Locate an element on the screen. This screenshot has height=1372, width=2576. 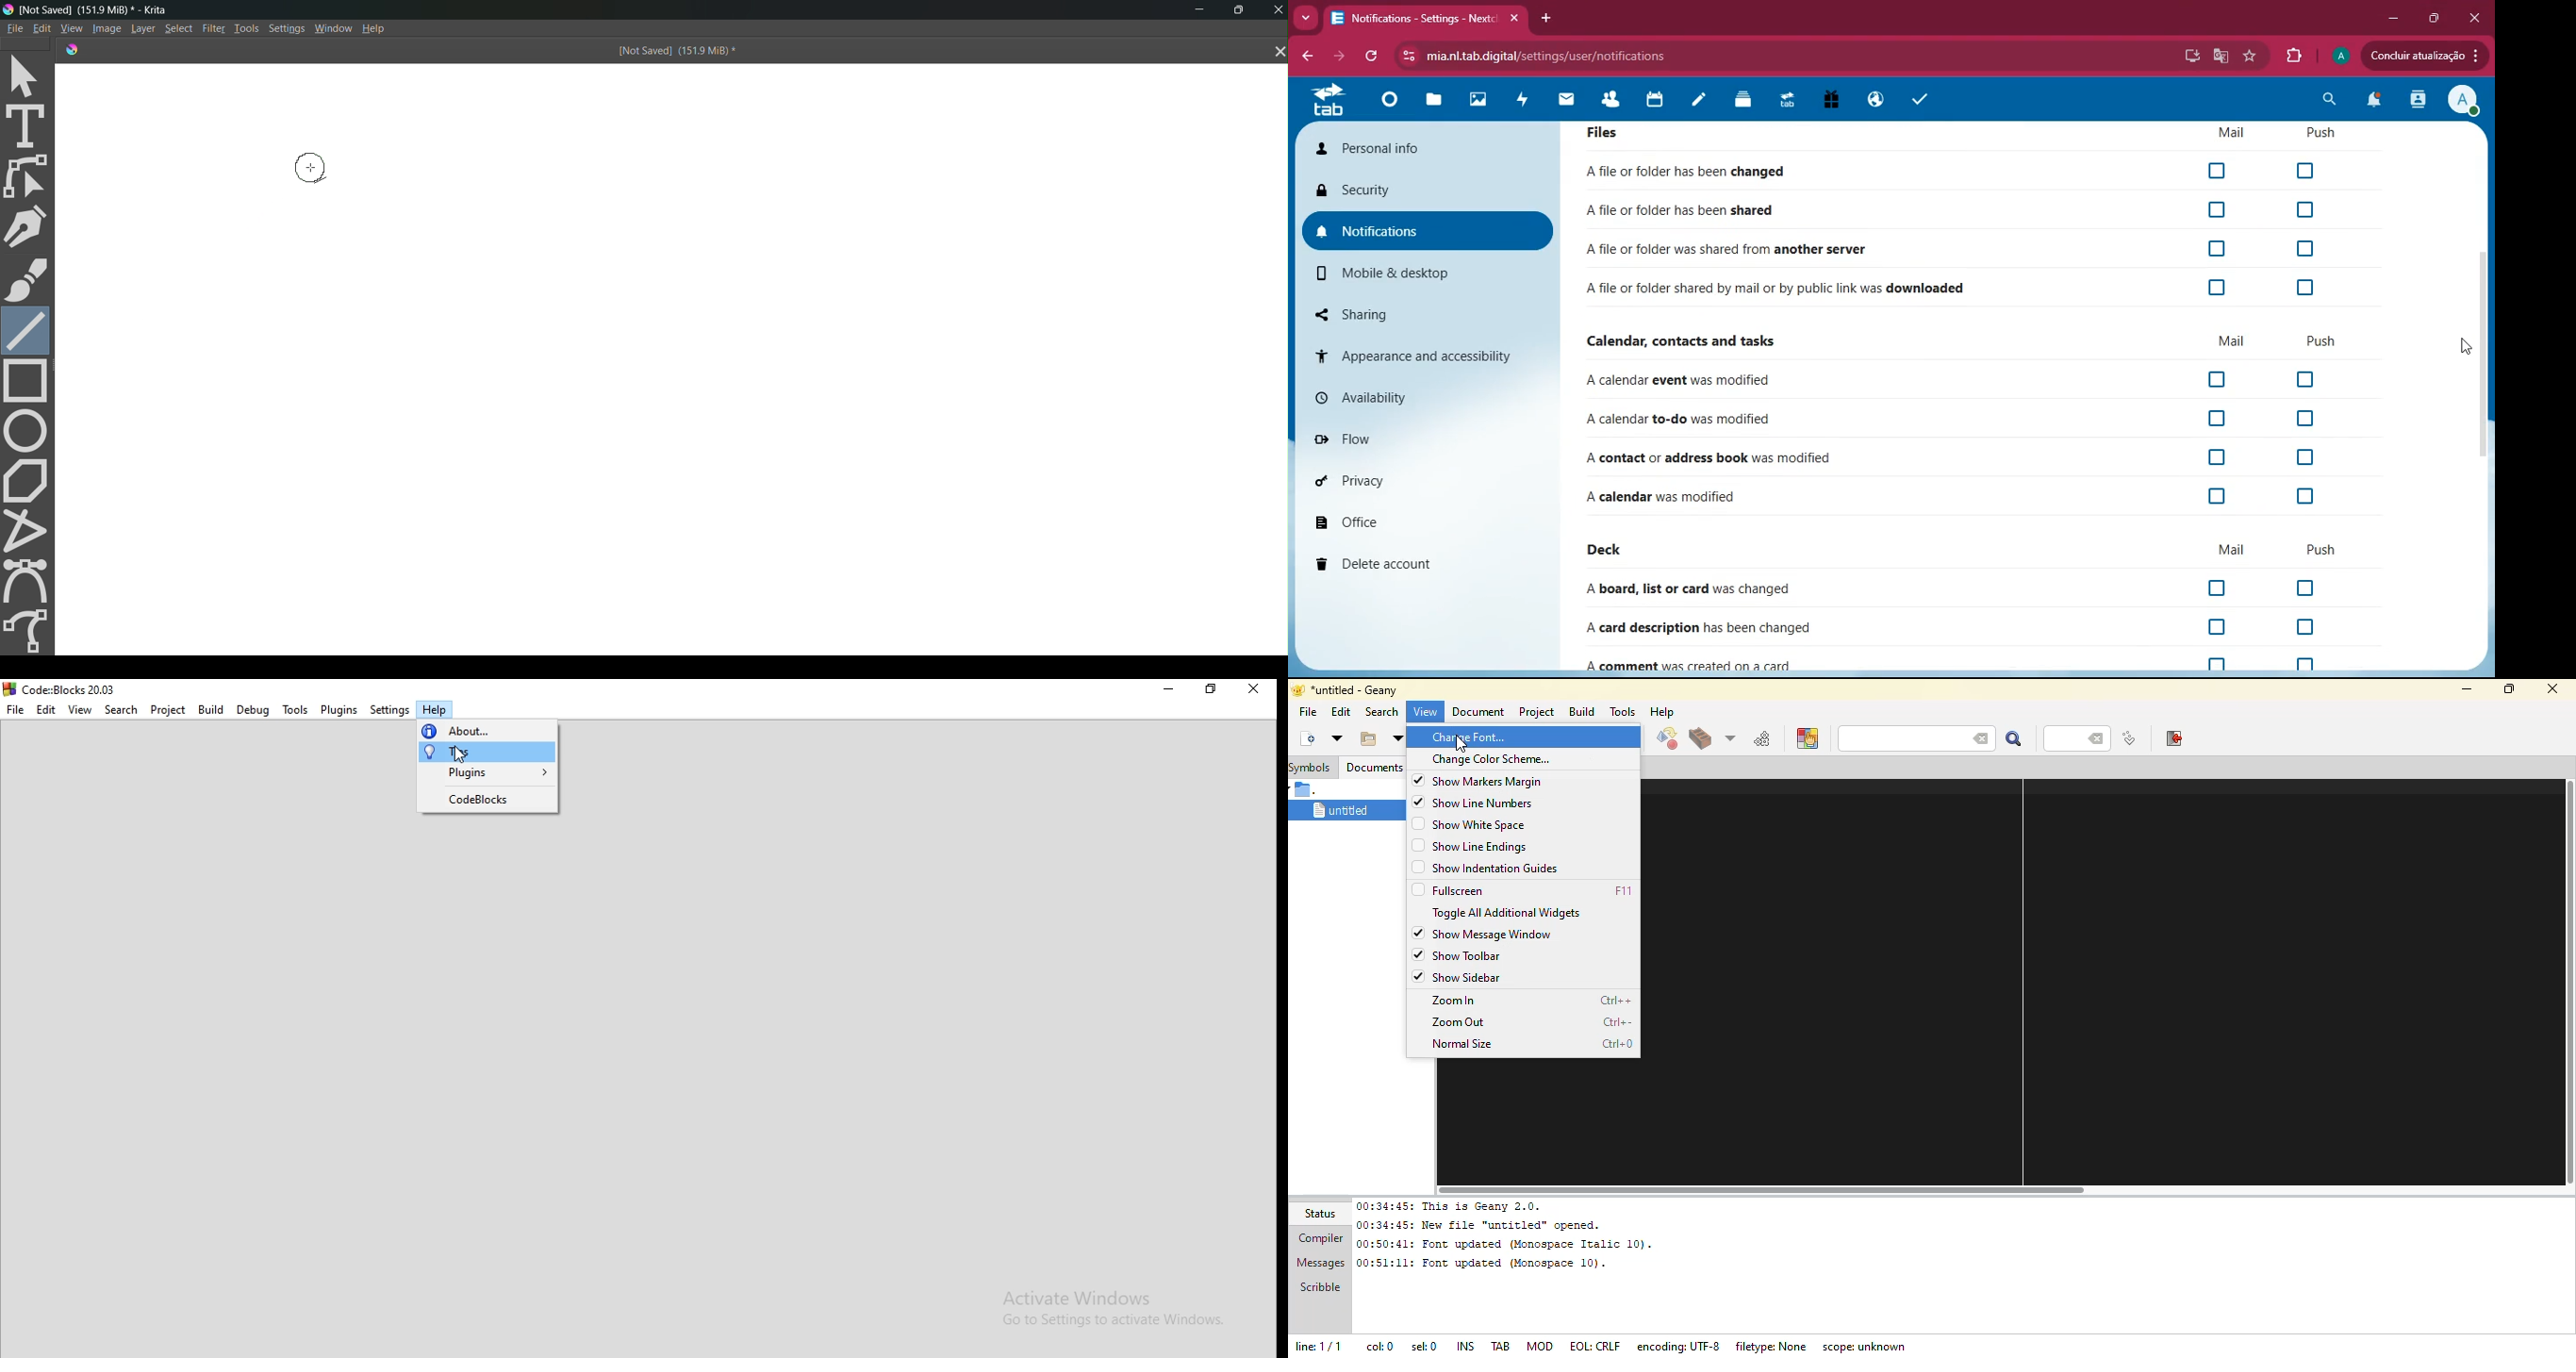
logo is located at coordinates (8, 9).